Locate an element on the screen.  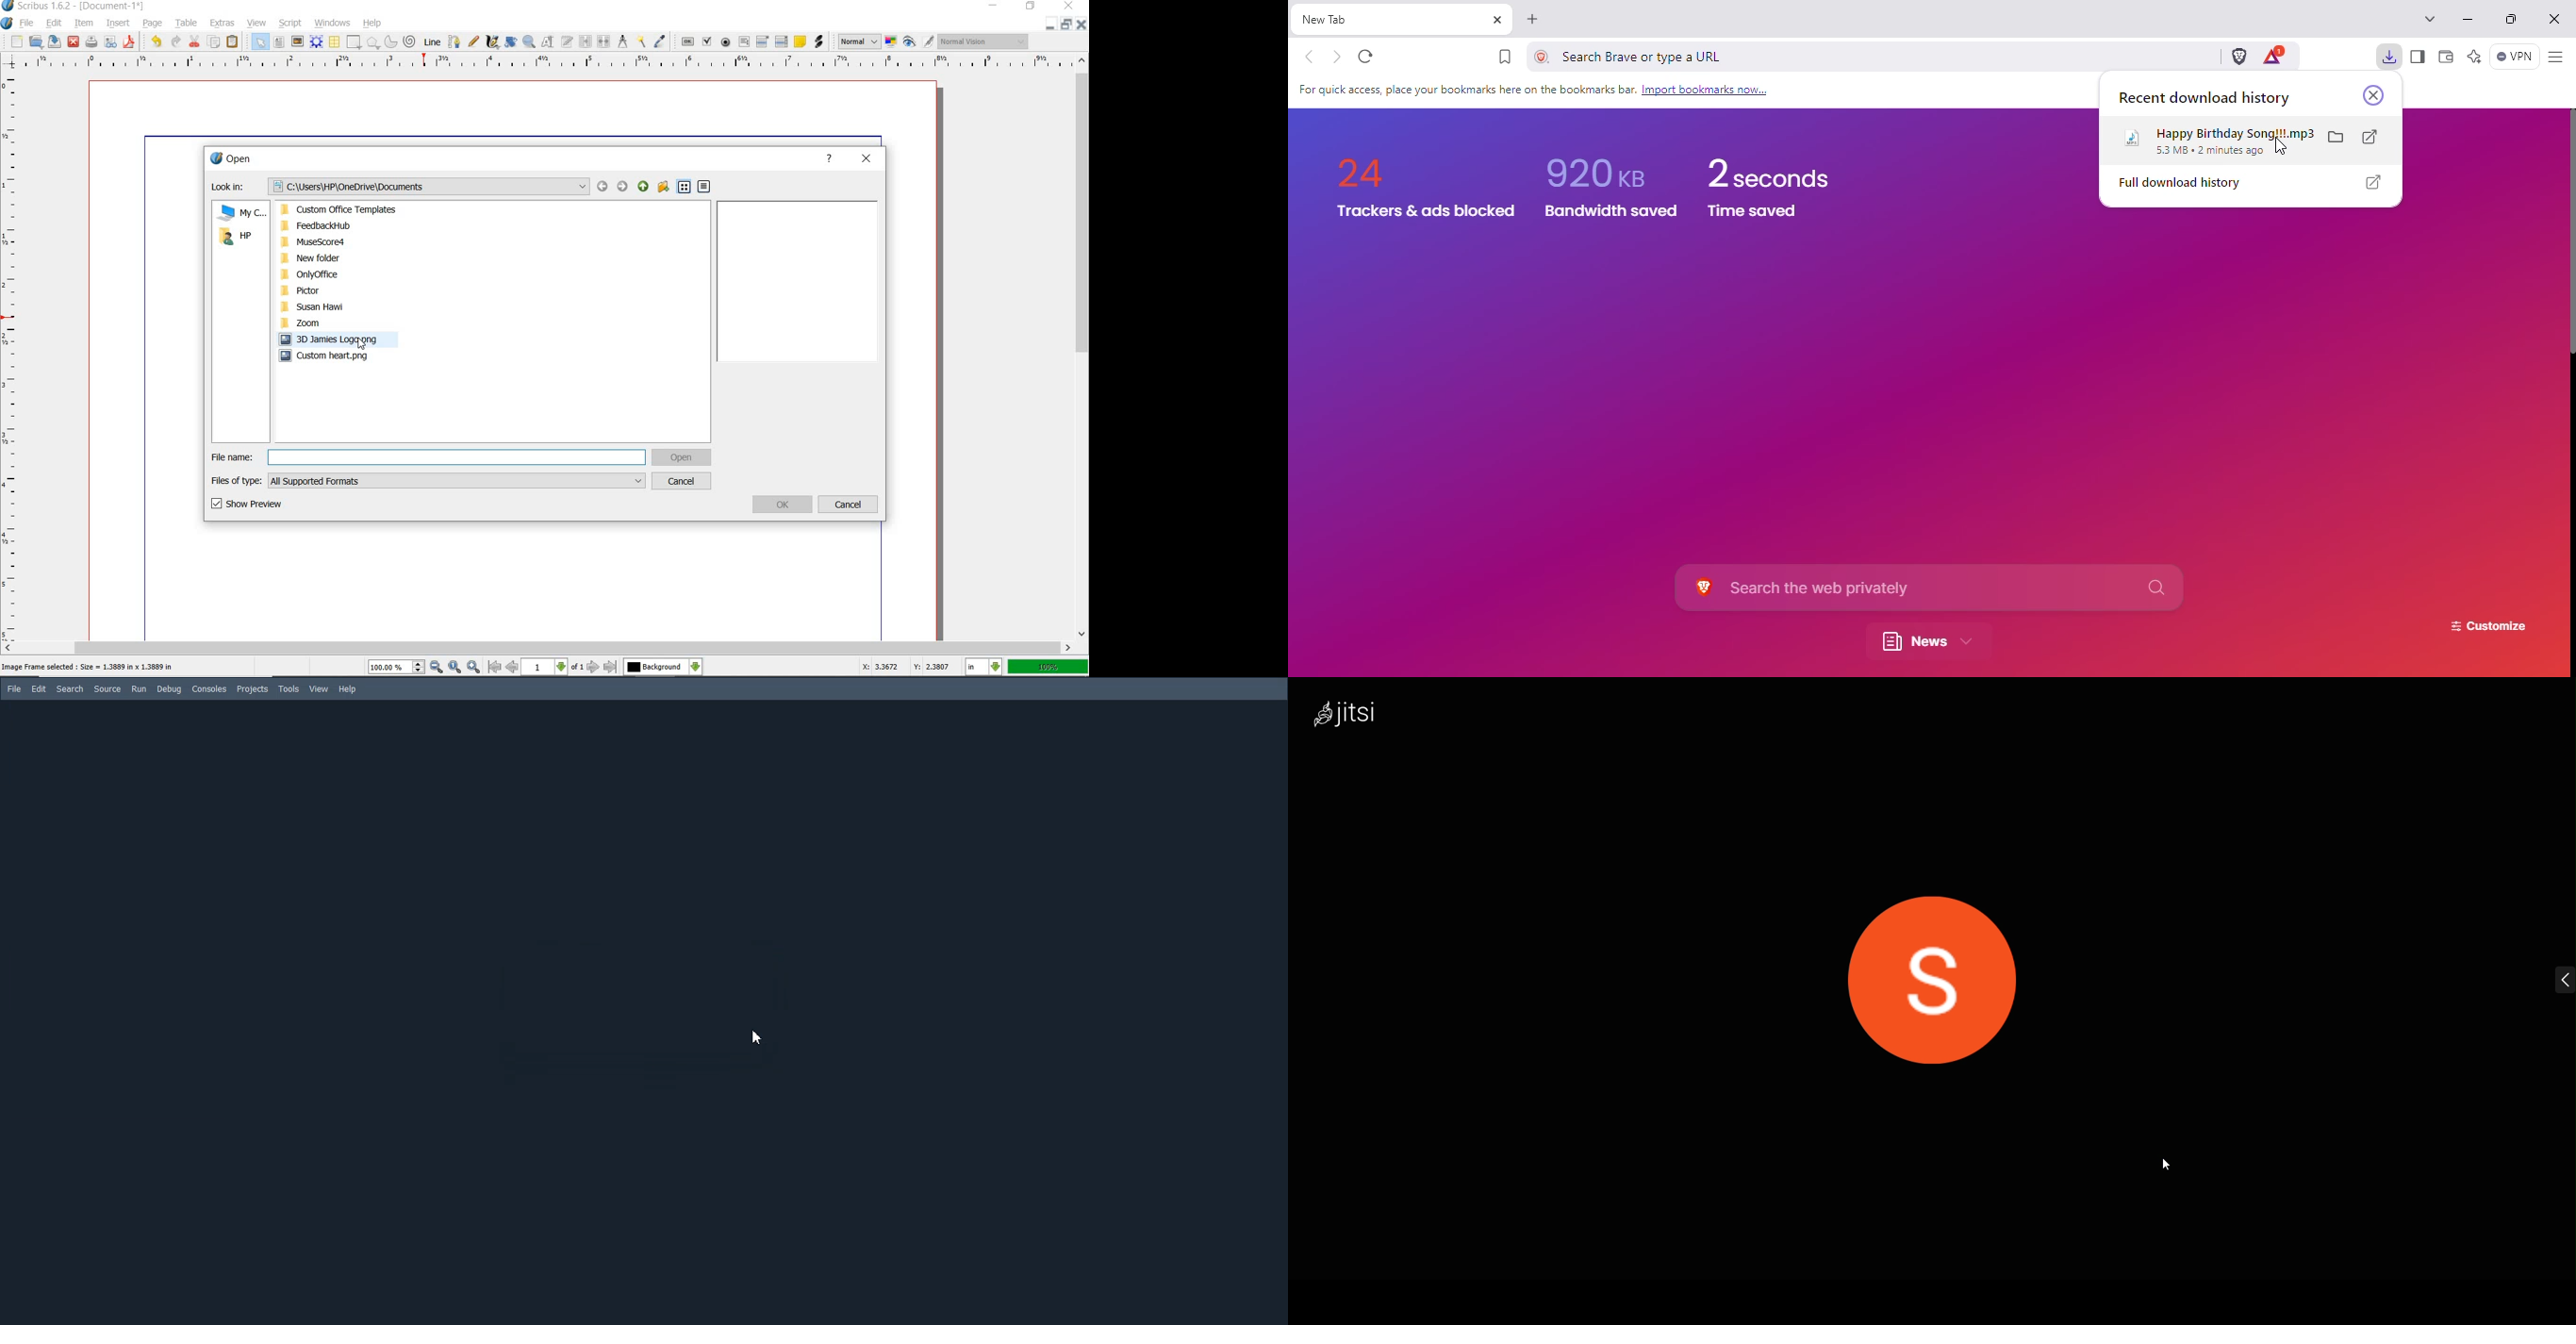
list view is located at coordinates (684, 187).